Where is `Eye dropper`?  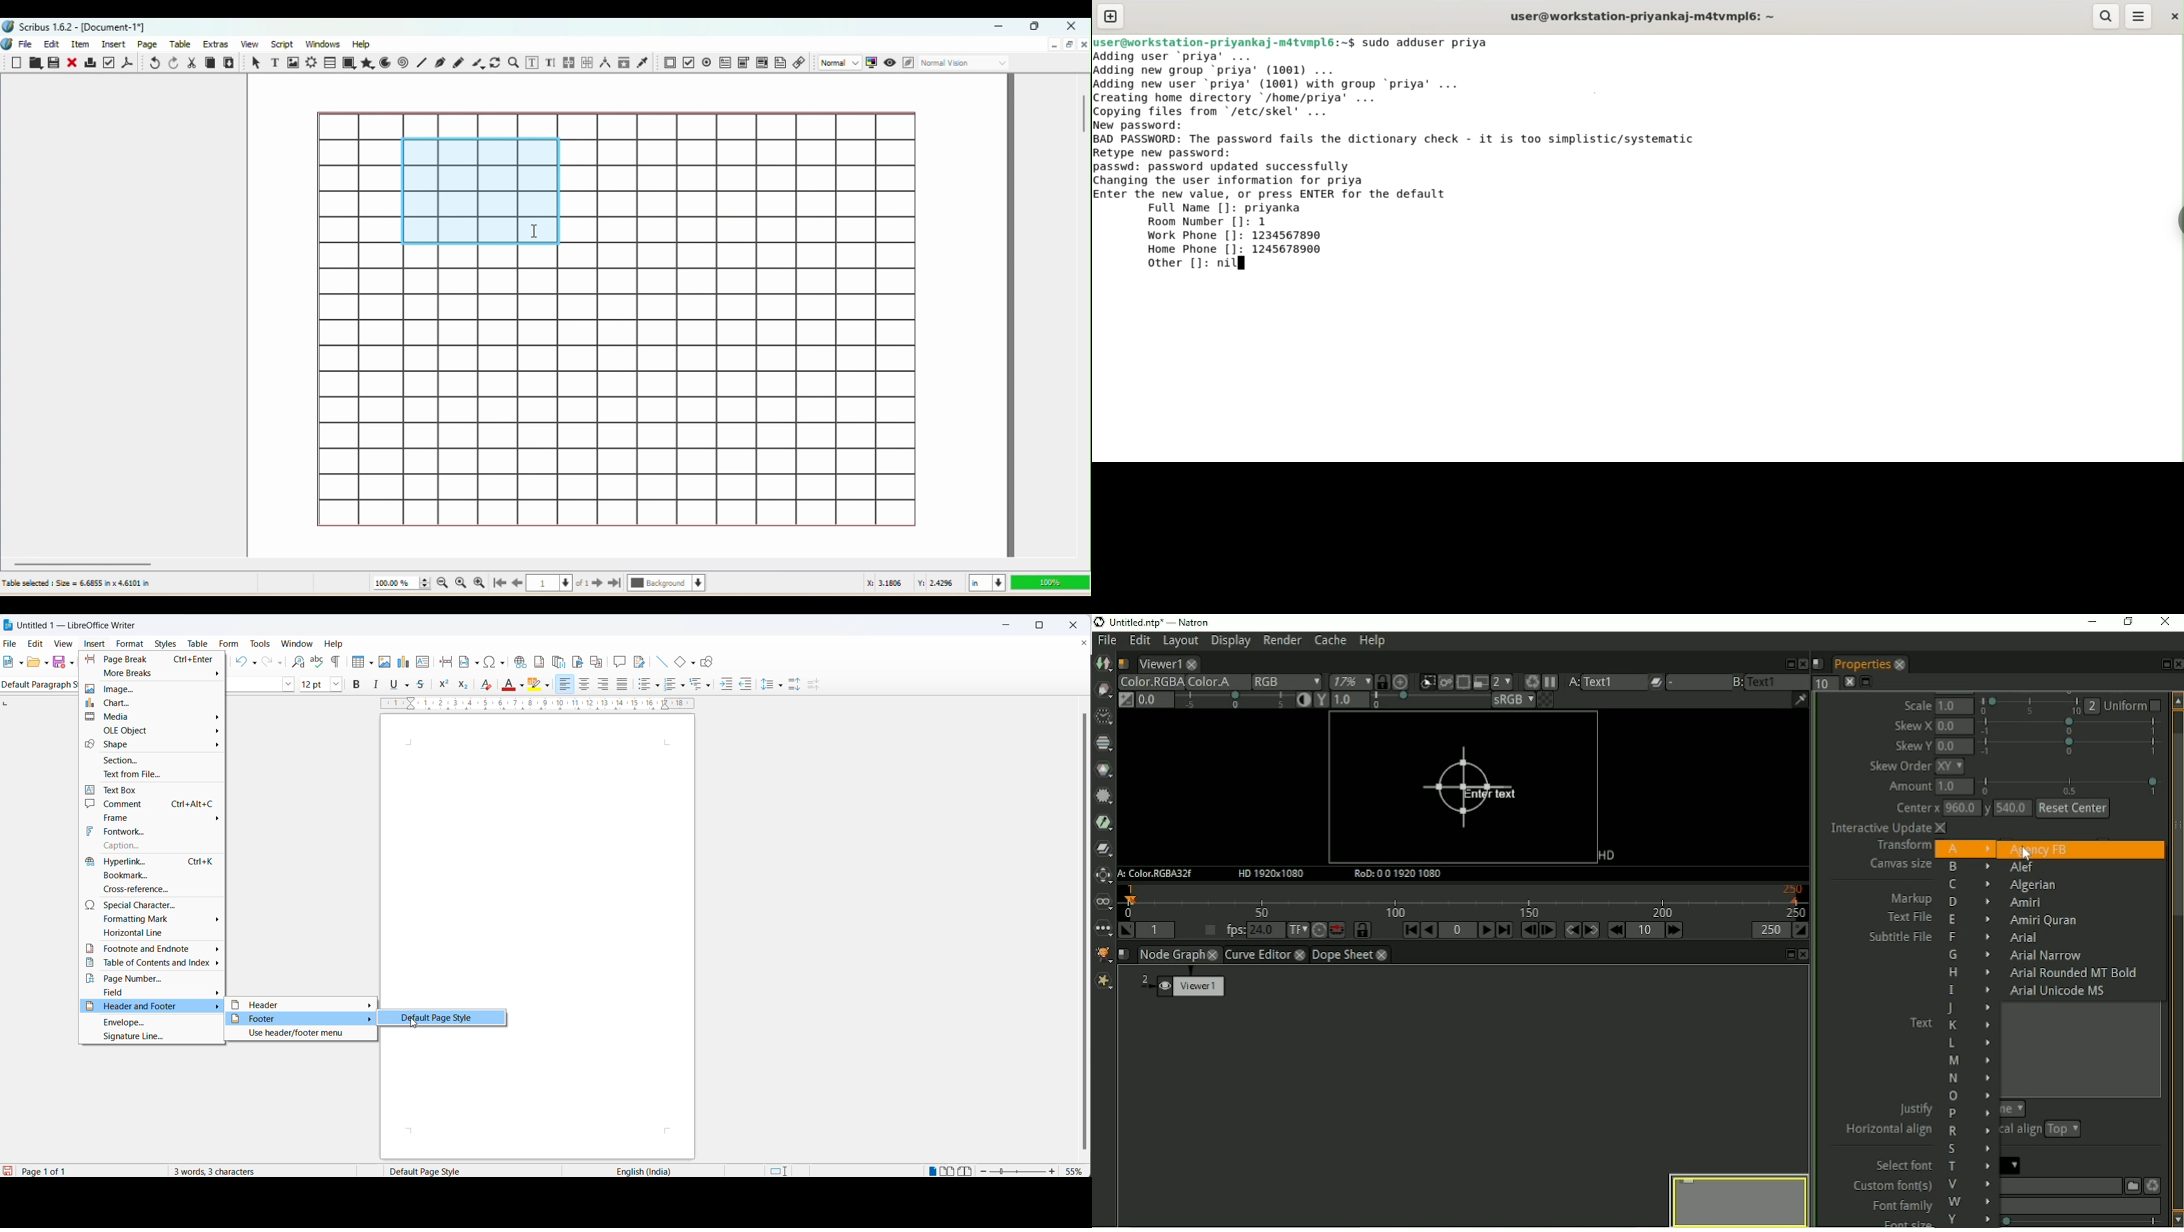 Eye dropper is located at coordinates (645, 63).